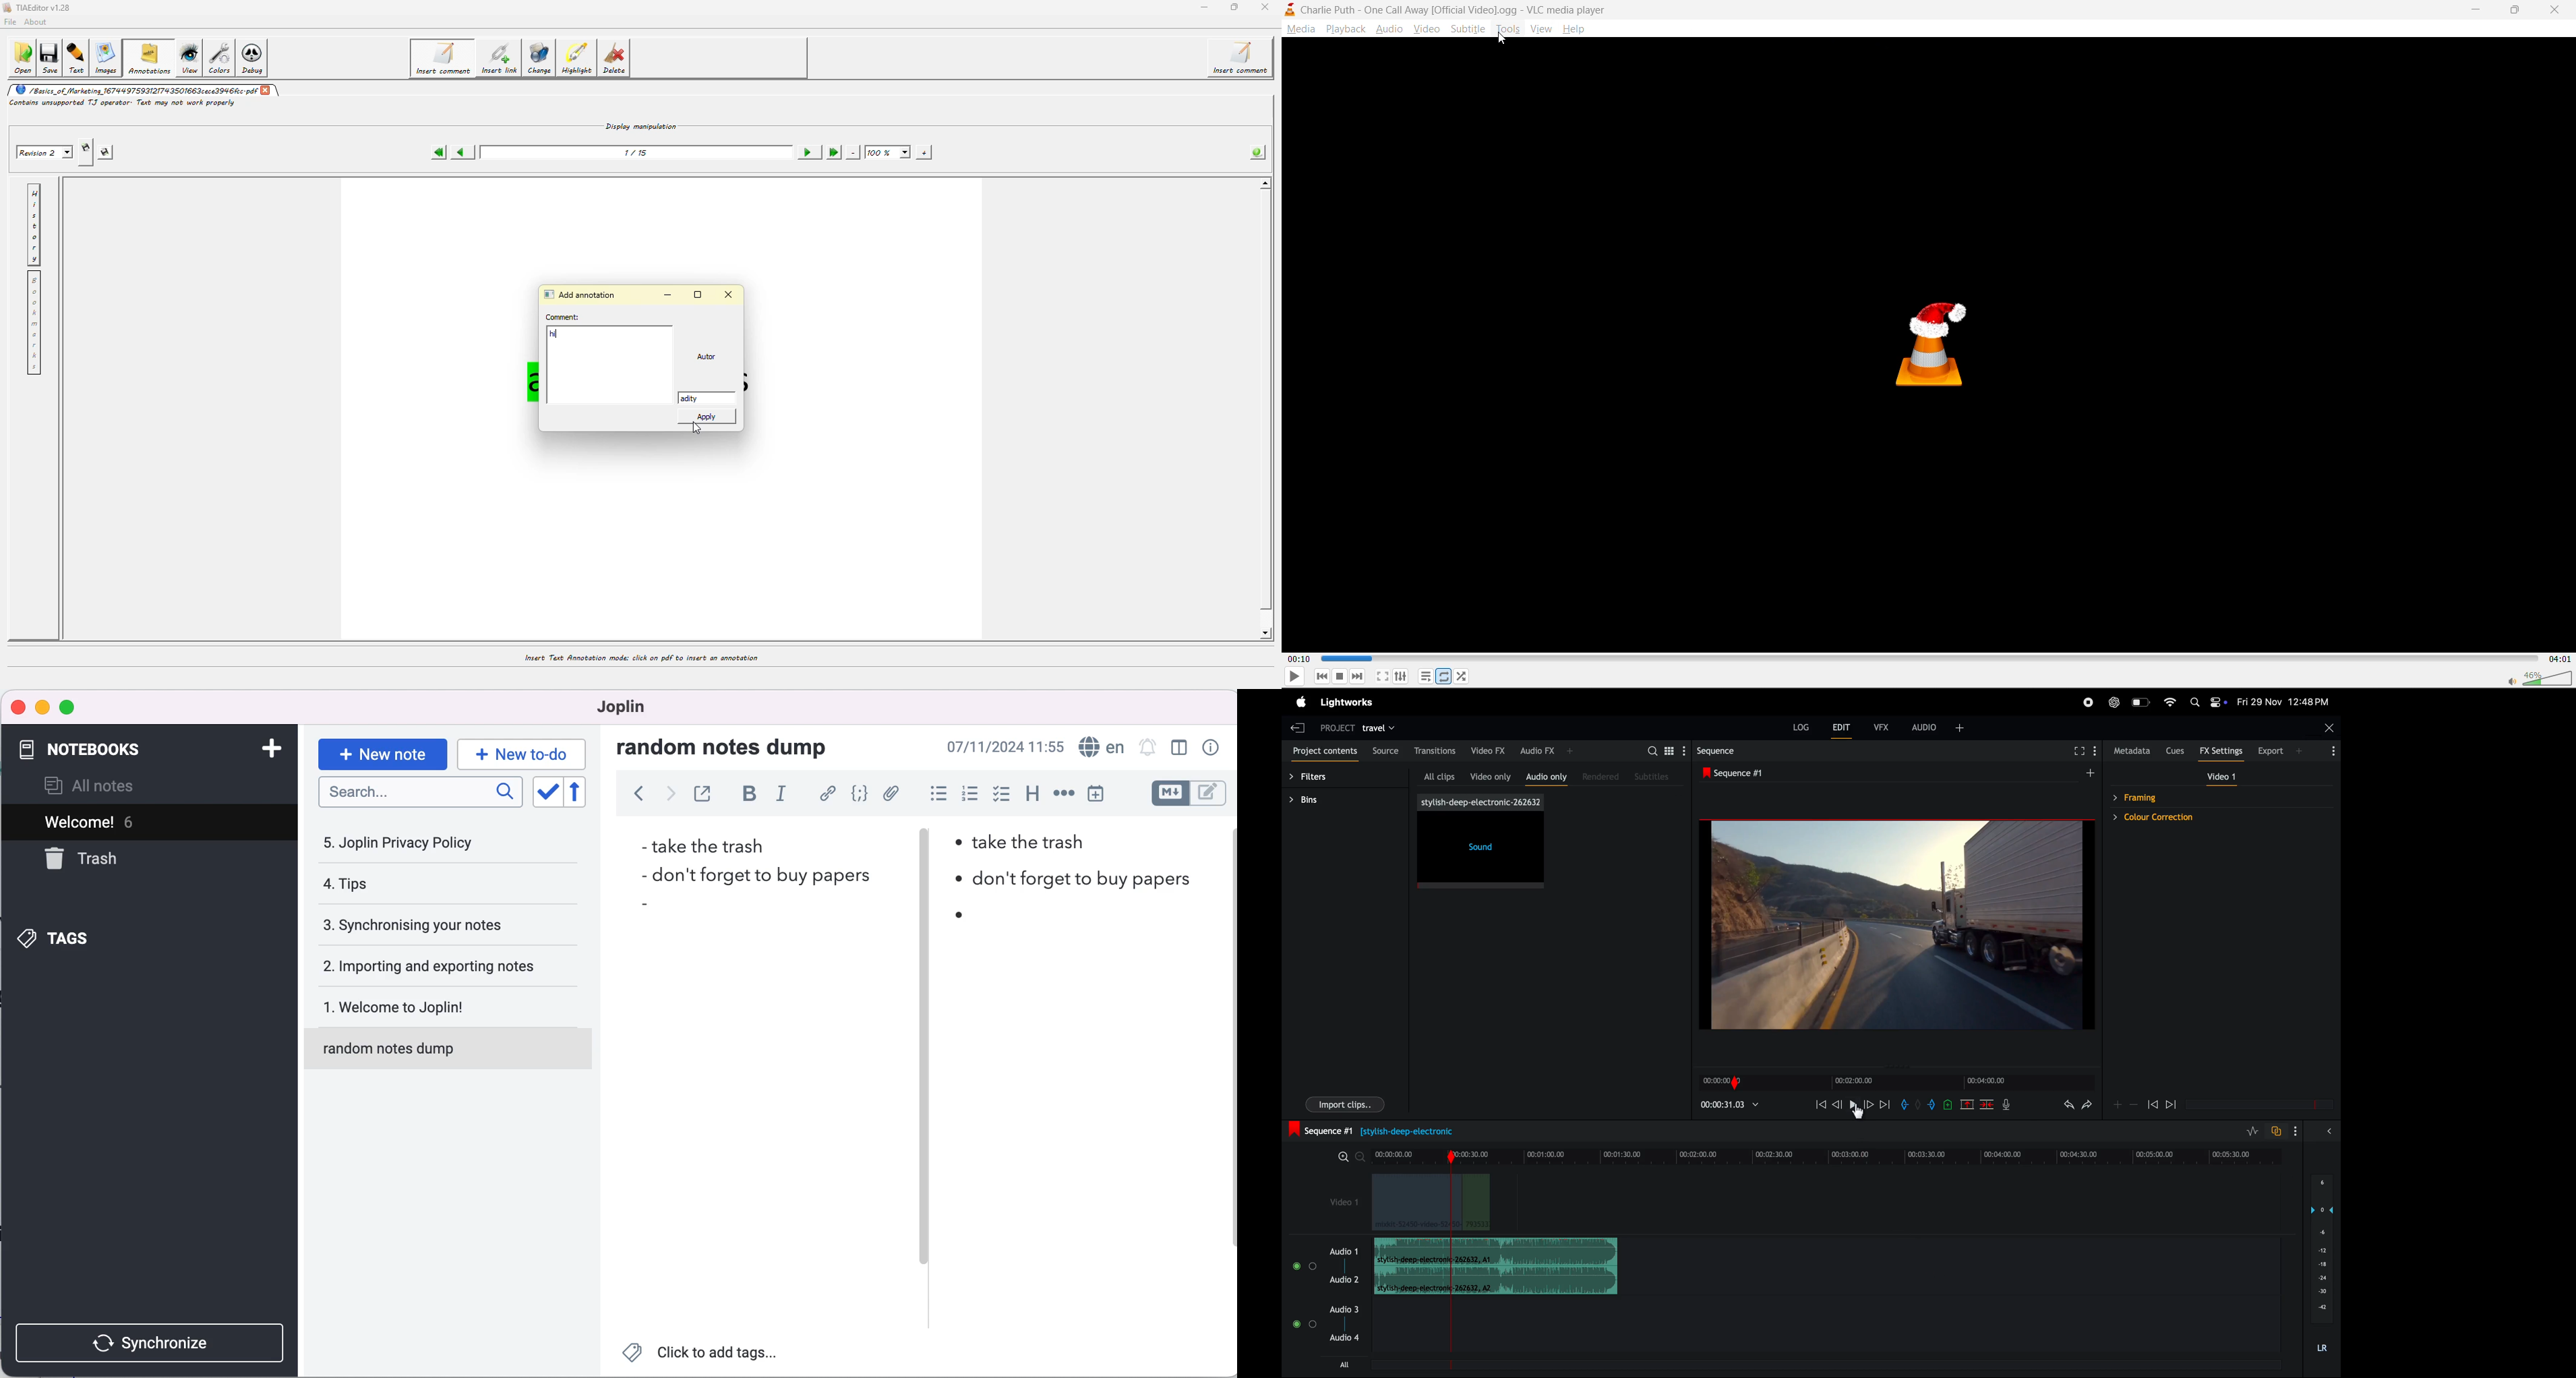 This screenshot has width=2576, height=1400. I want to click on language, so click(1101, 746).